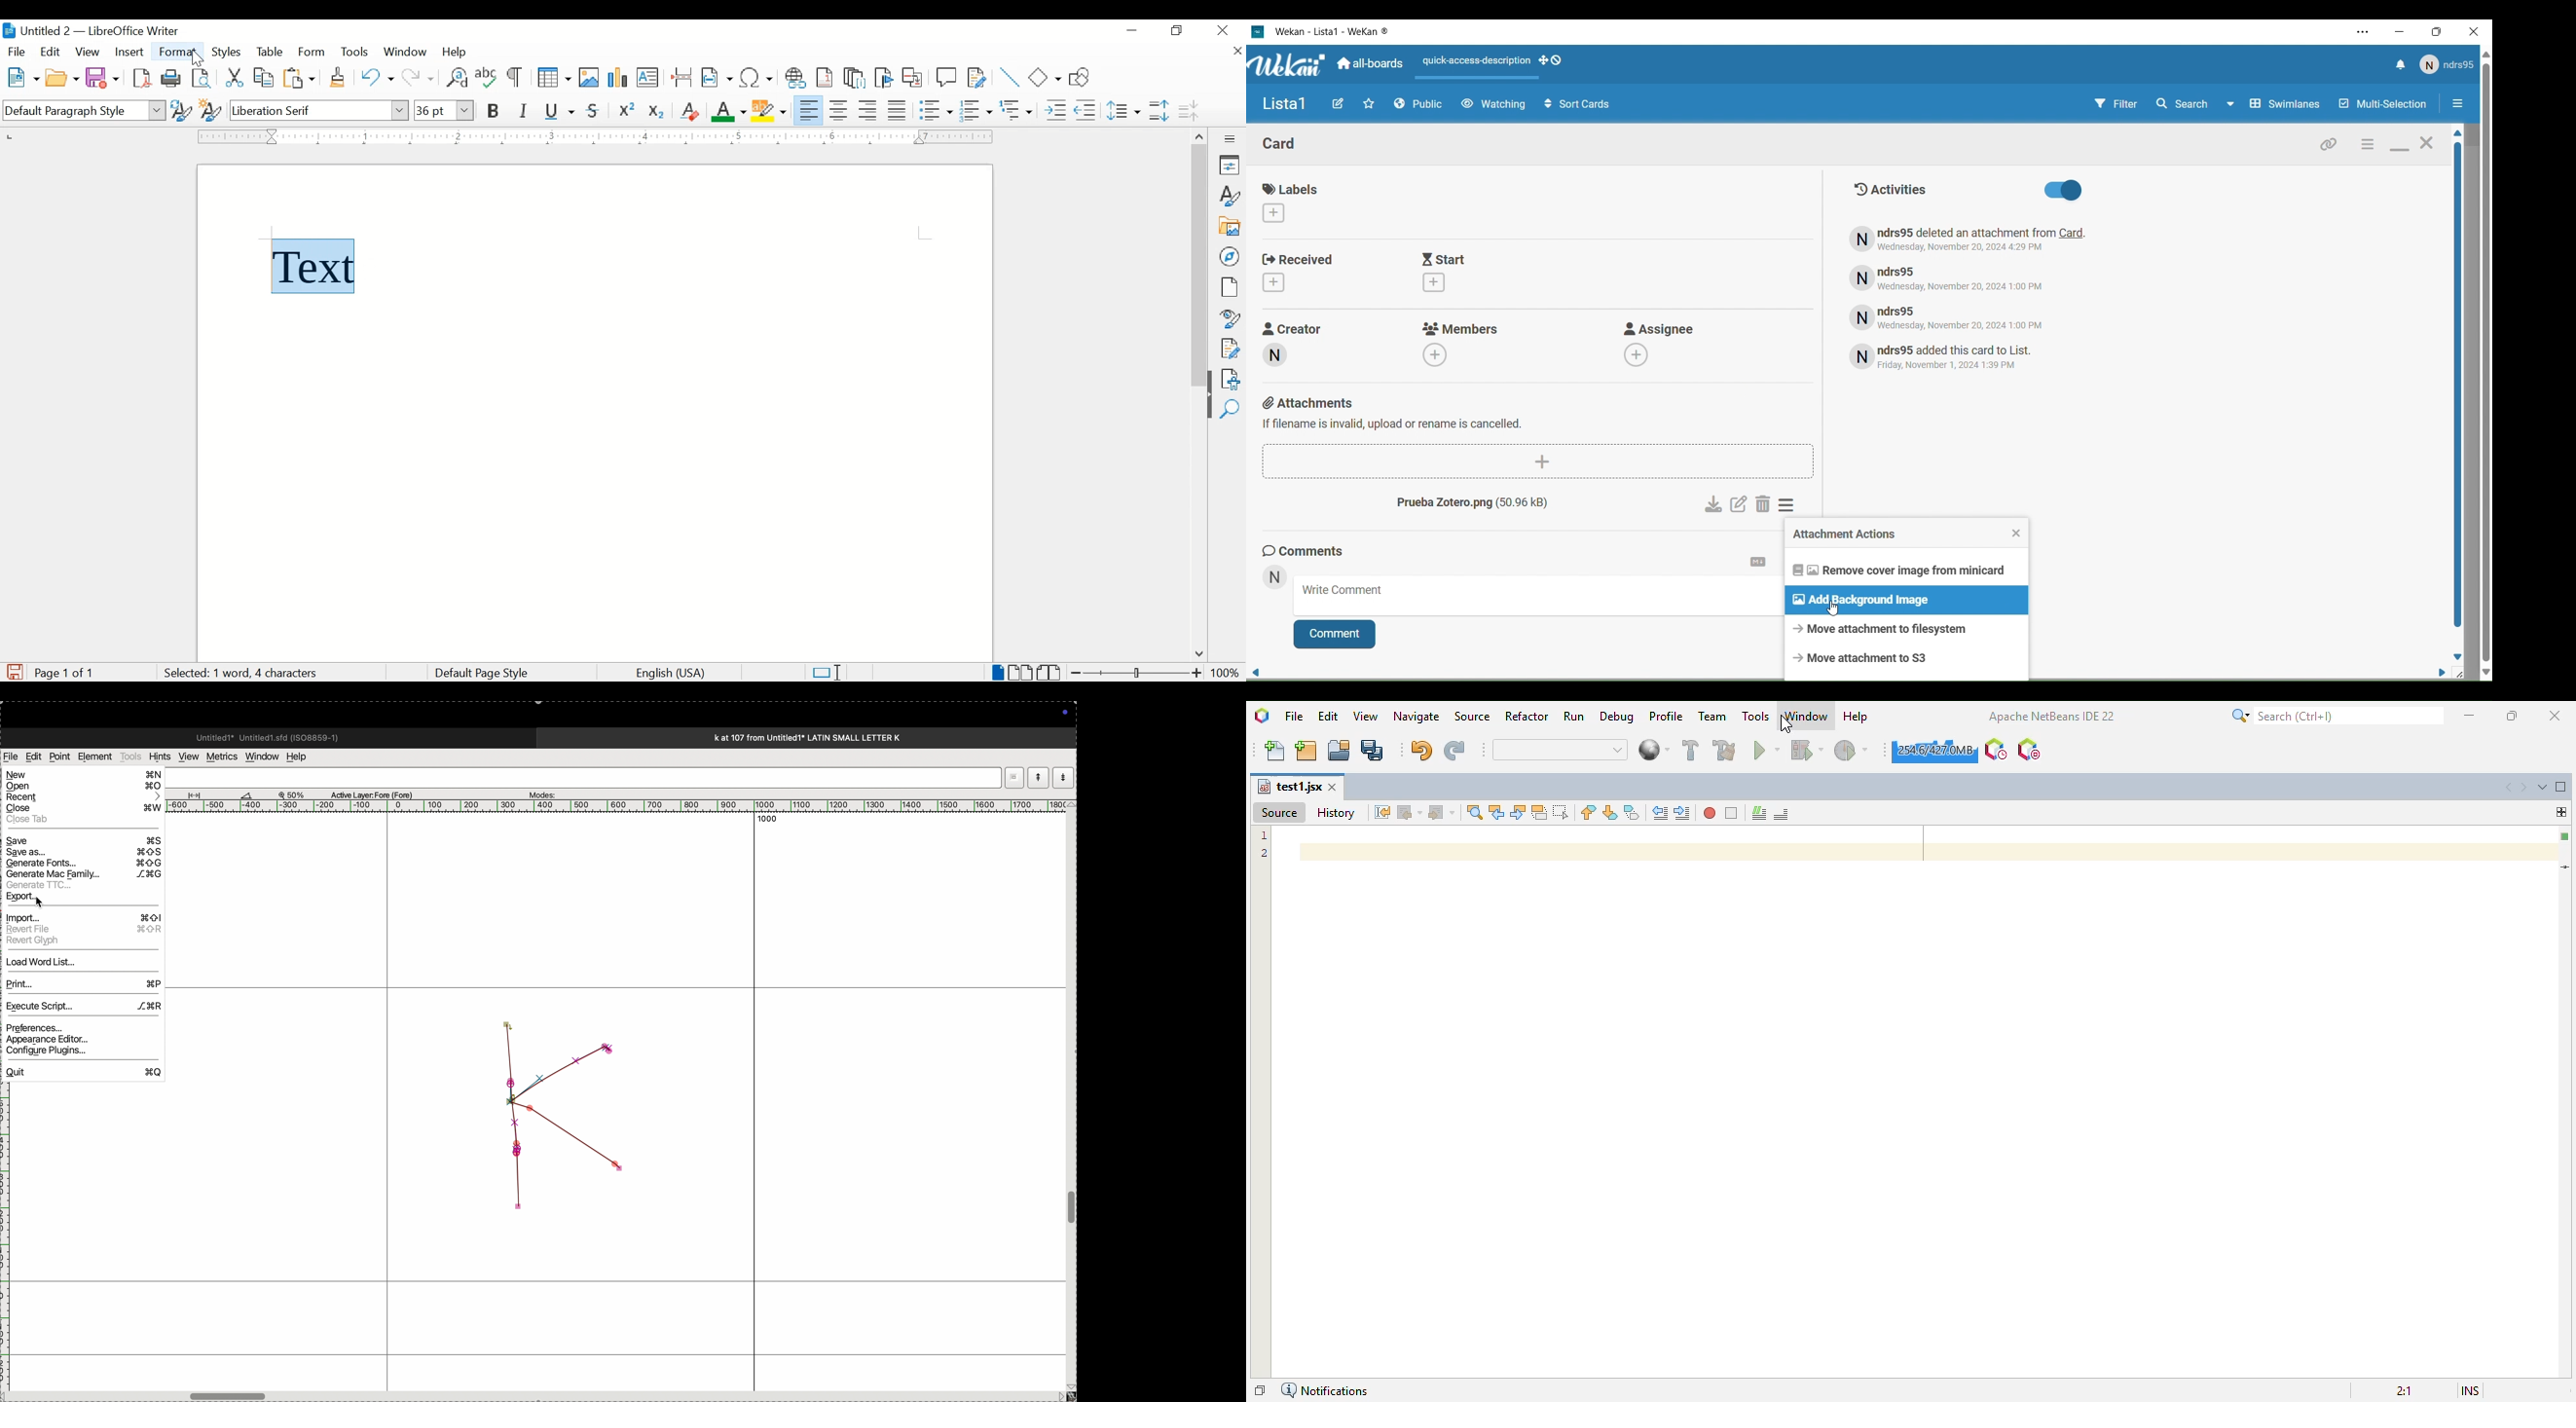 This screenshot has width=2576, height=1428. Describe the element at coordinates (2068, 191) in the screenshot. I see `Activities toggle` at that location.